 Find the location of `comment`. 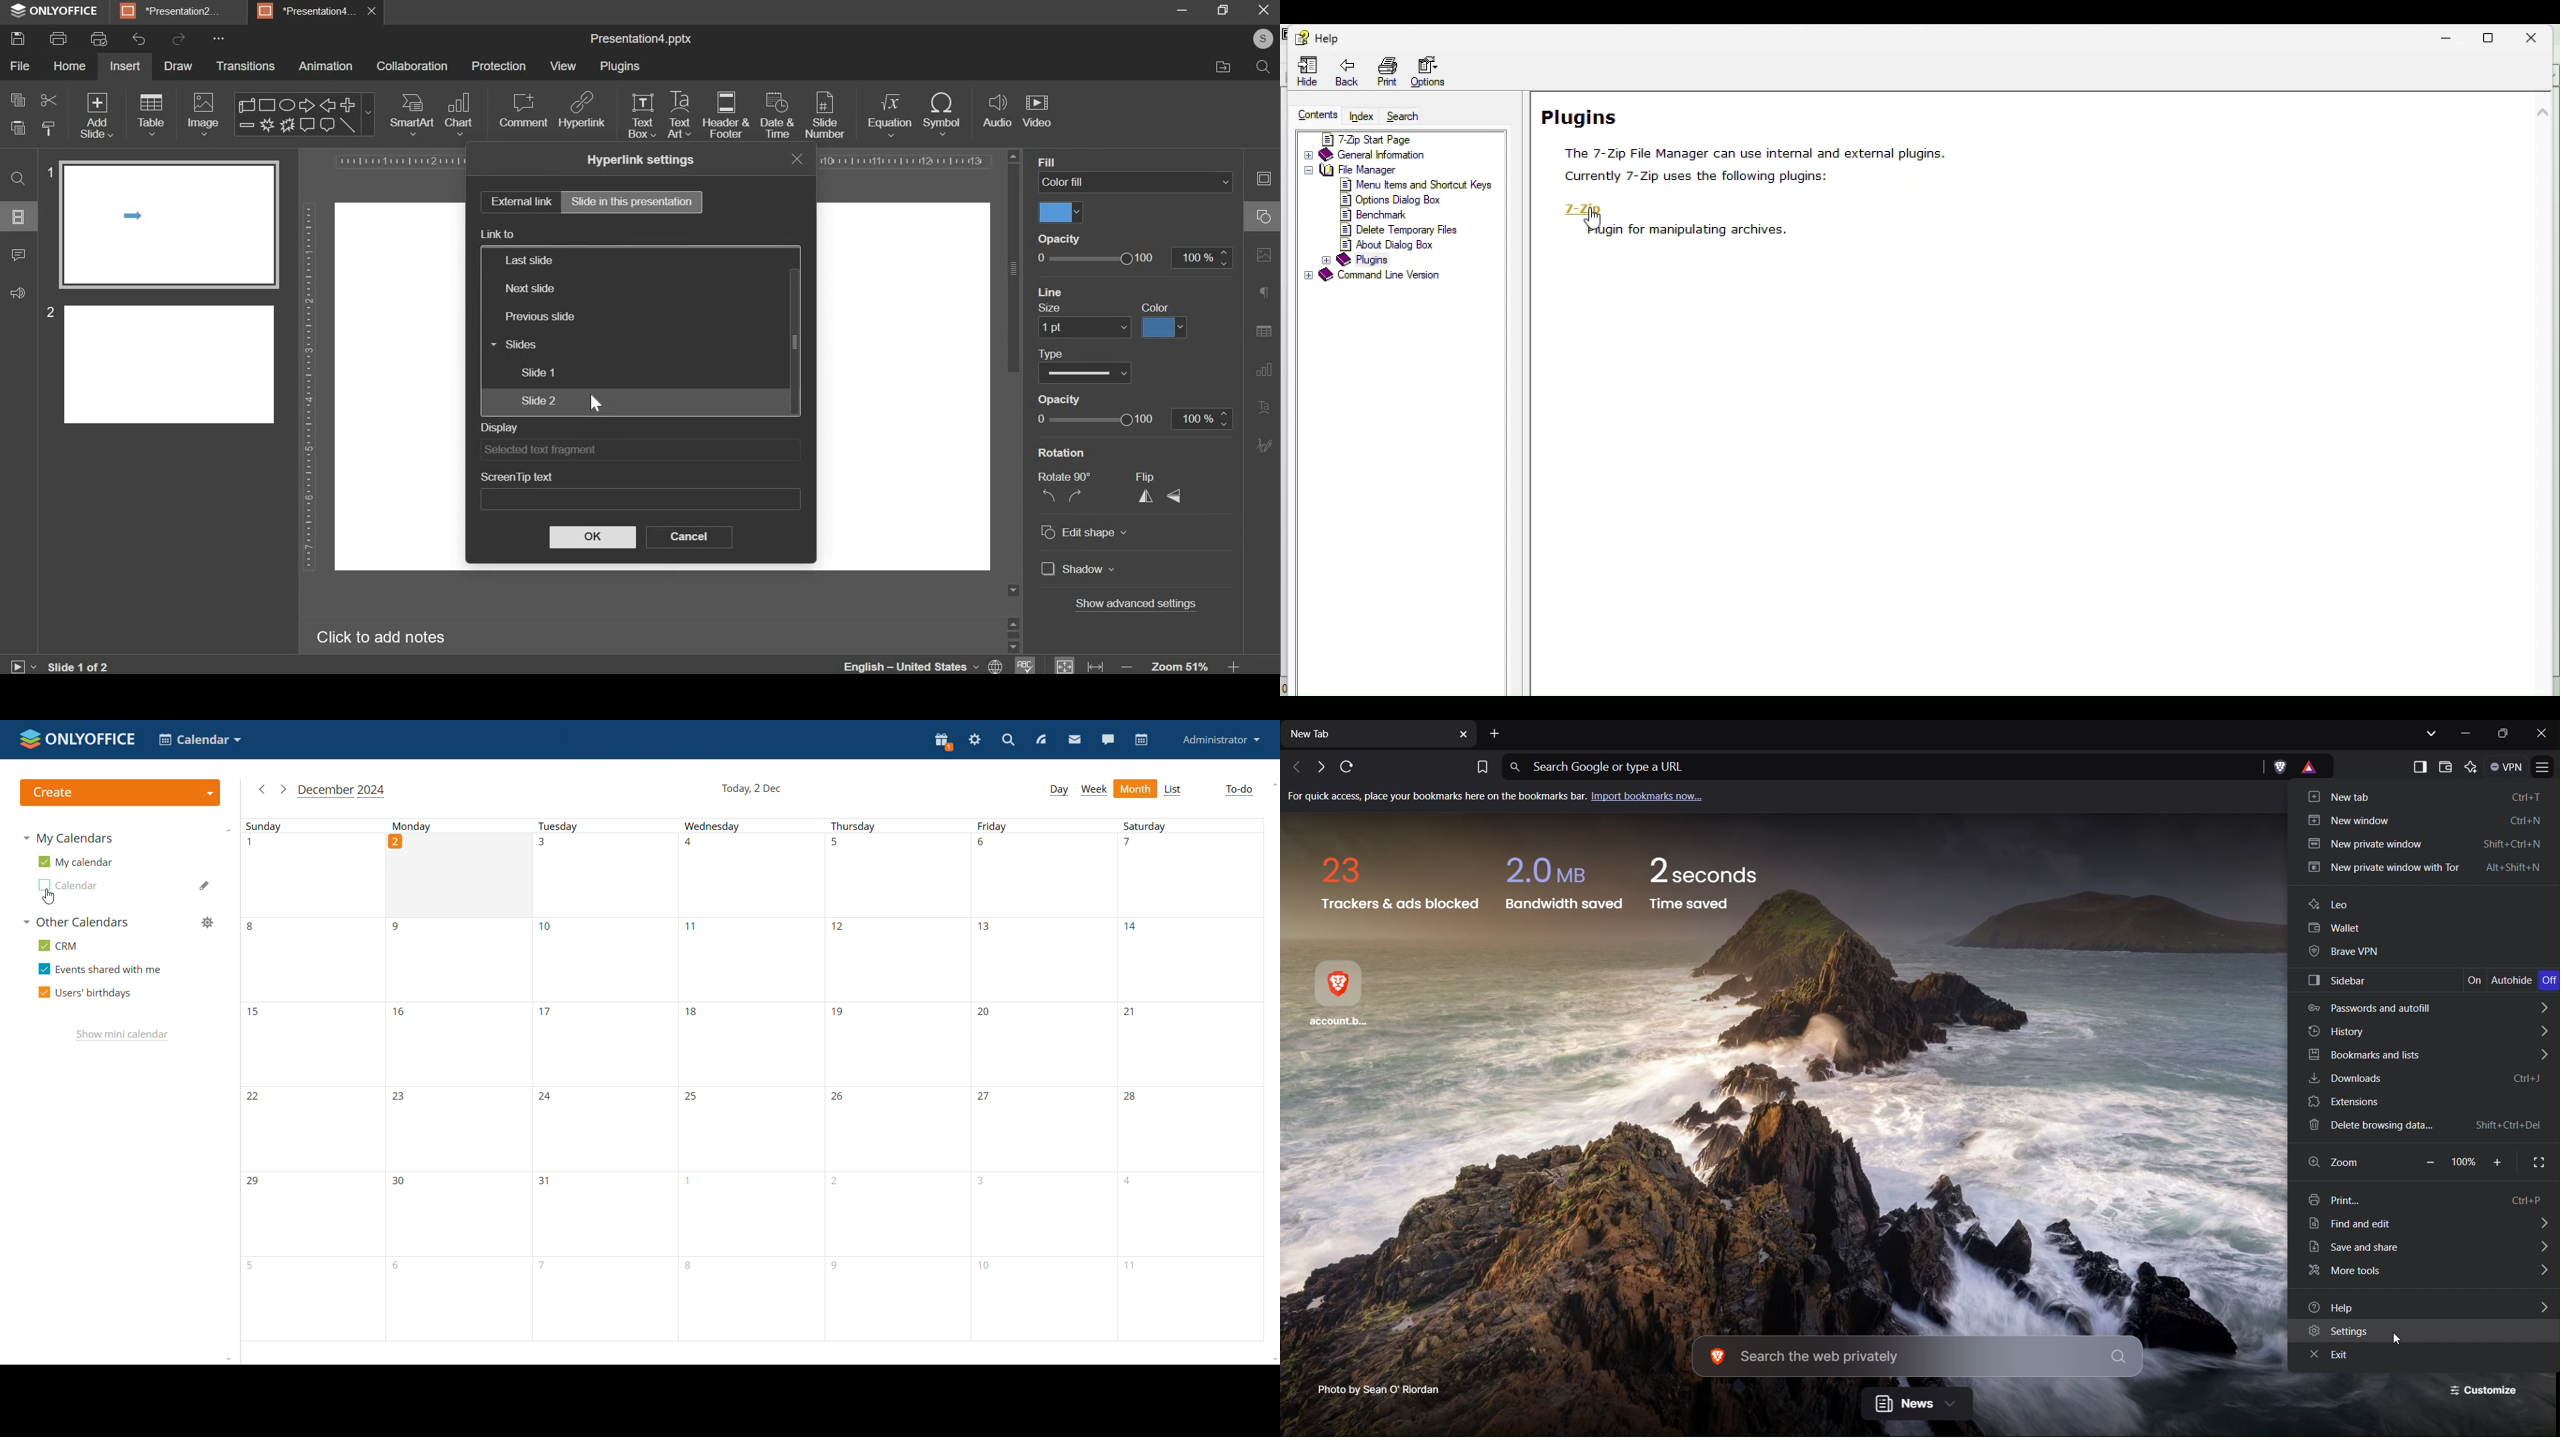

comment is located at coordinates (522, 111).